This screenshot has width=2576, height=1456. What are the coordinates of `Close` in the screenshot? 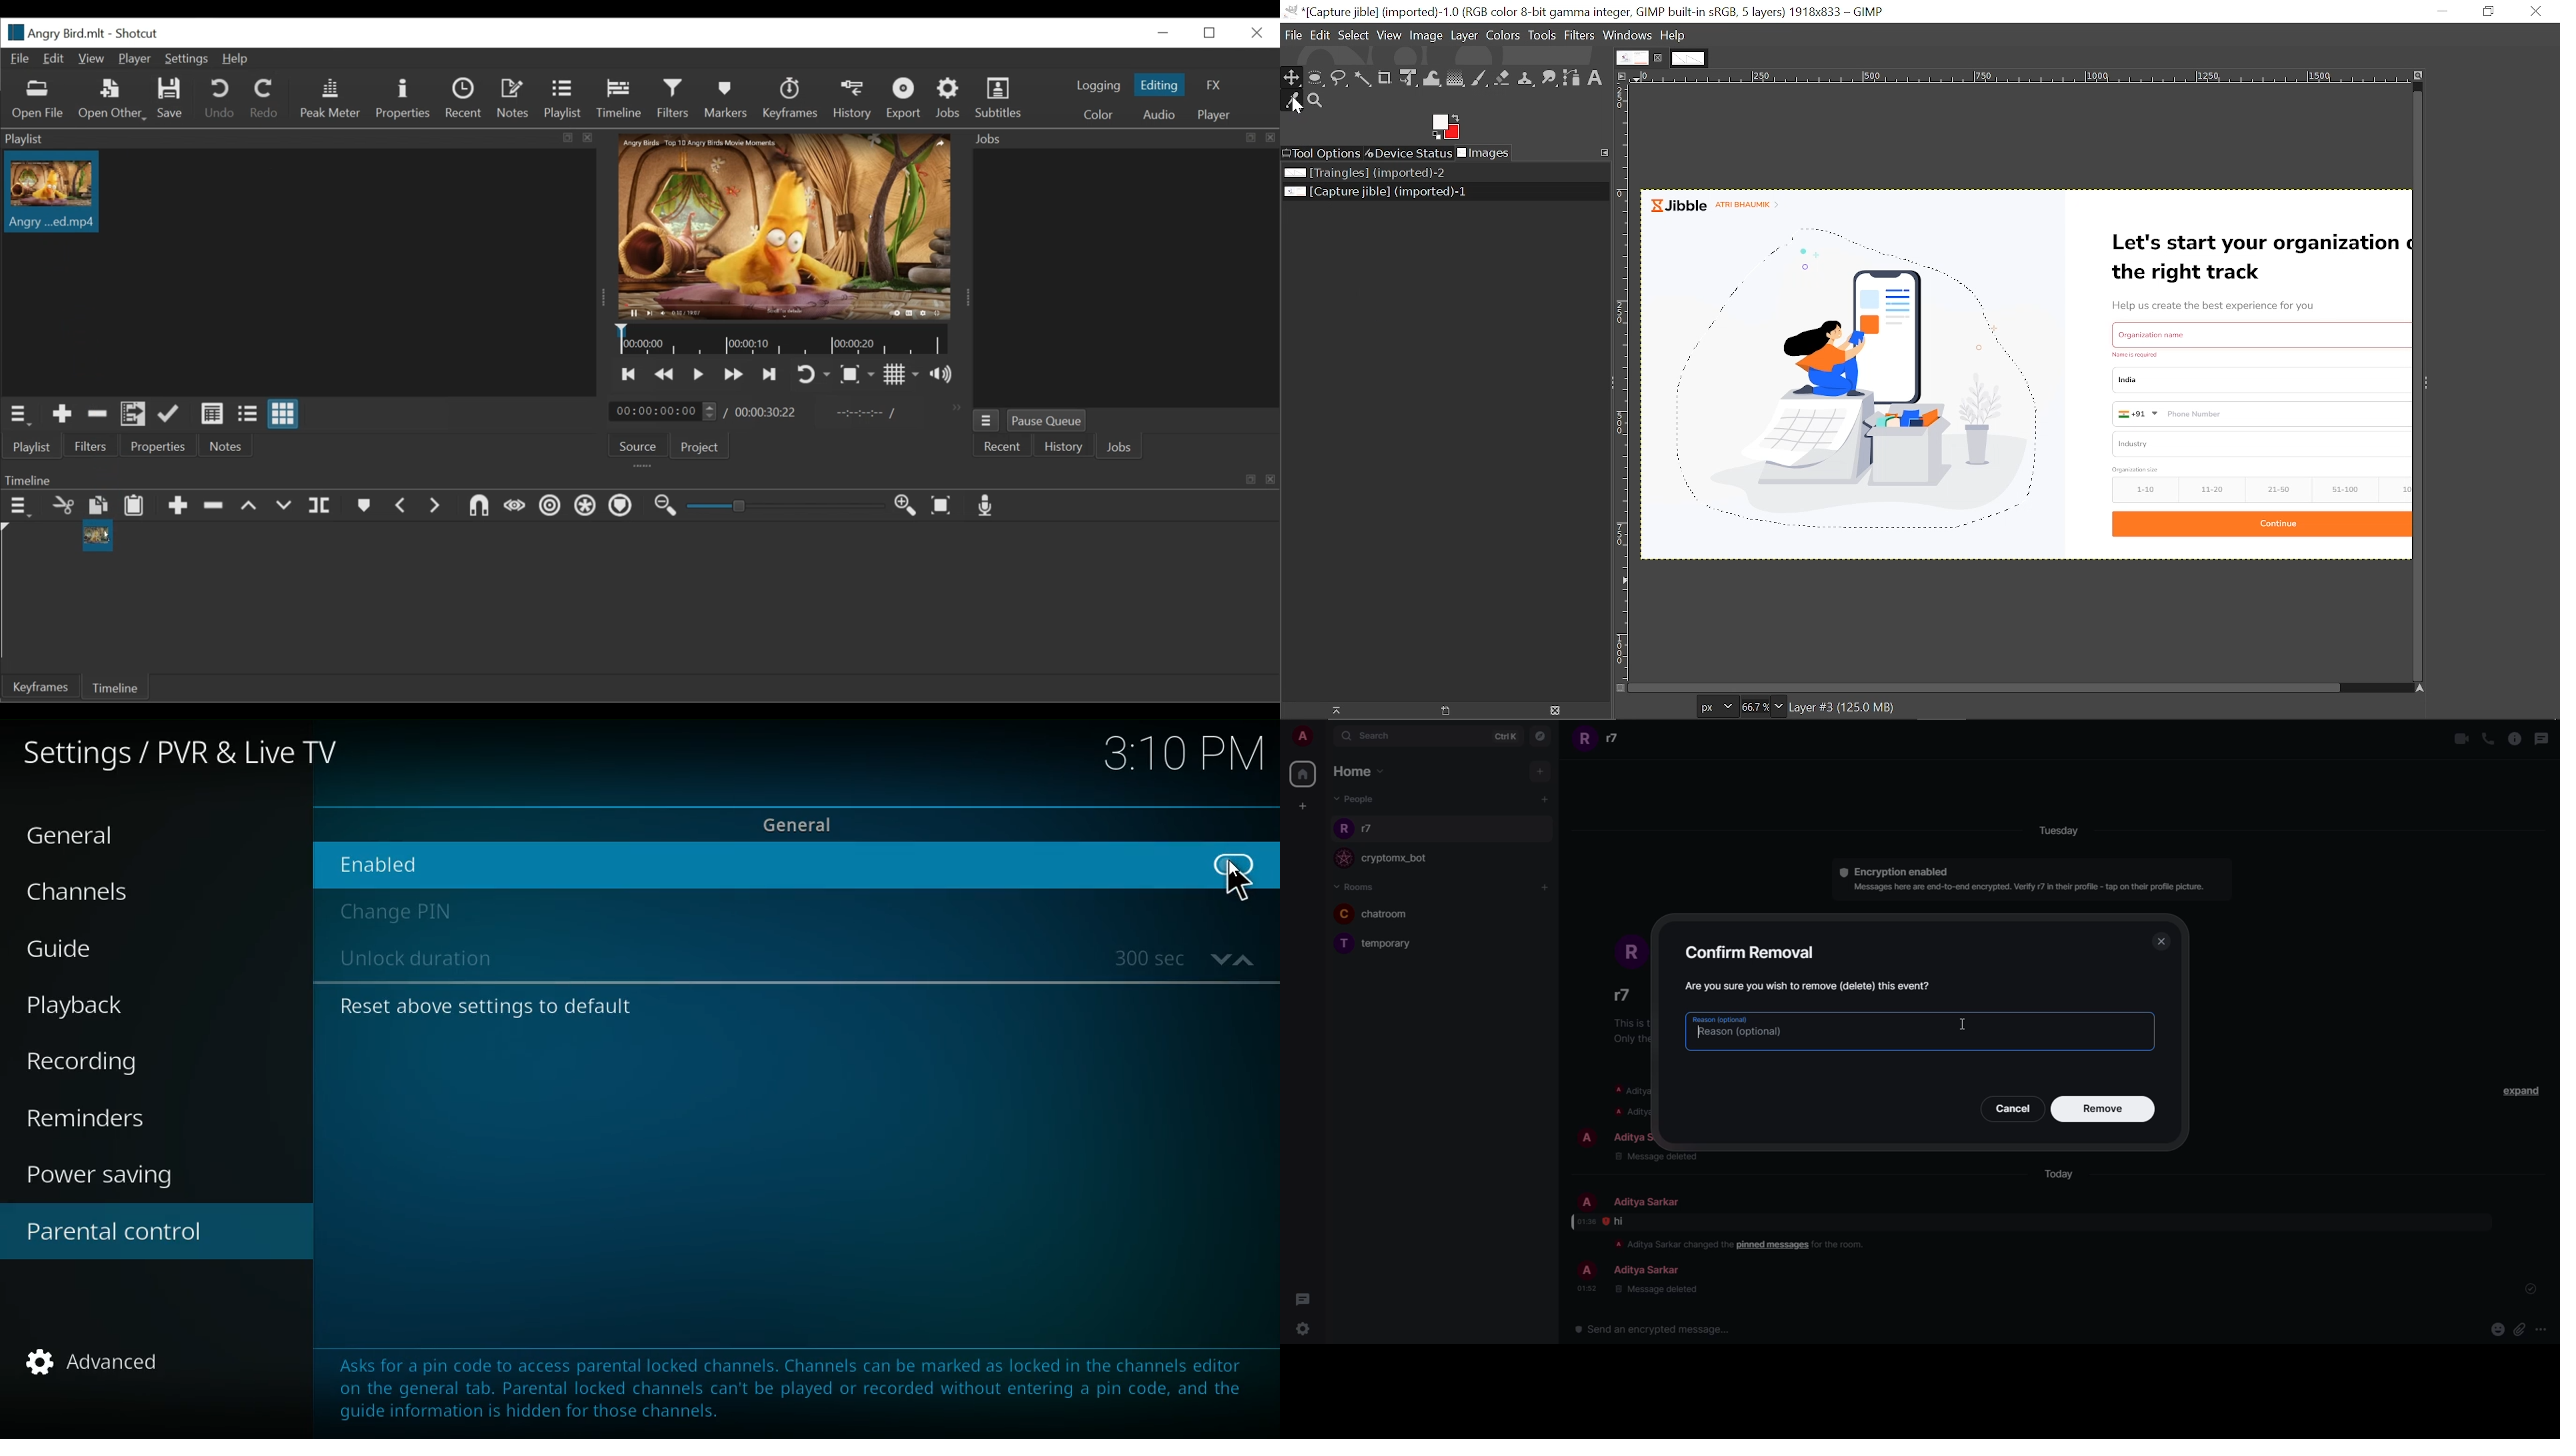 It's located at (2536, 12).